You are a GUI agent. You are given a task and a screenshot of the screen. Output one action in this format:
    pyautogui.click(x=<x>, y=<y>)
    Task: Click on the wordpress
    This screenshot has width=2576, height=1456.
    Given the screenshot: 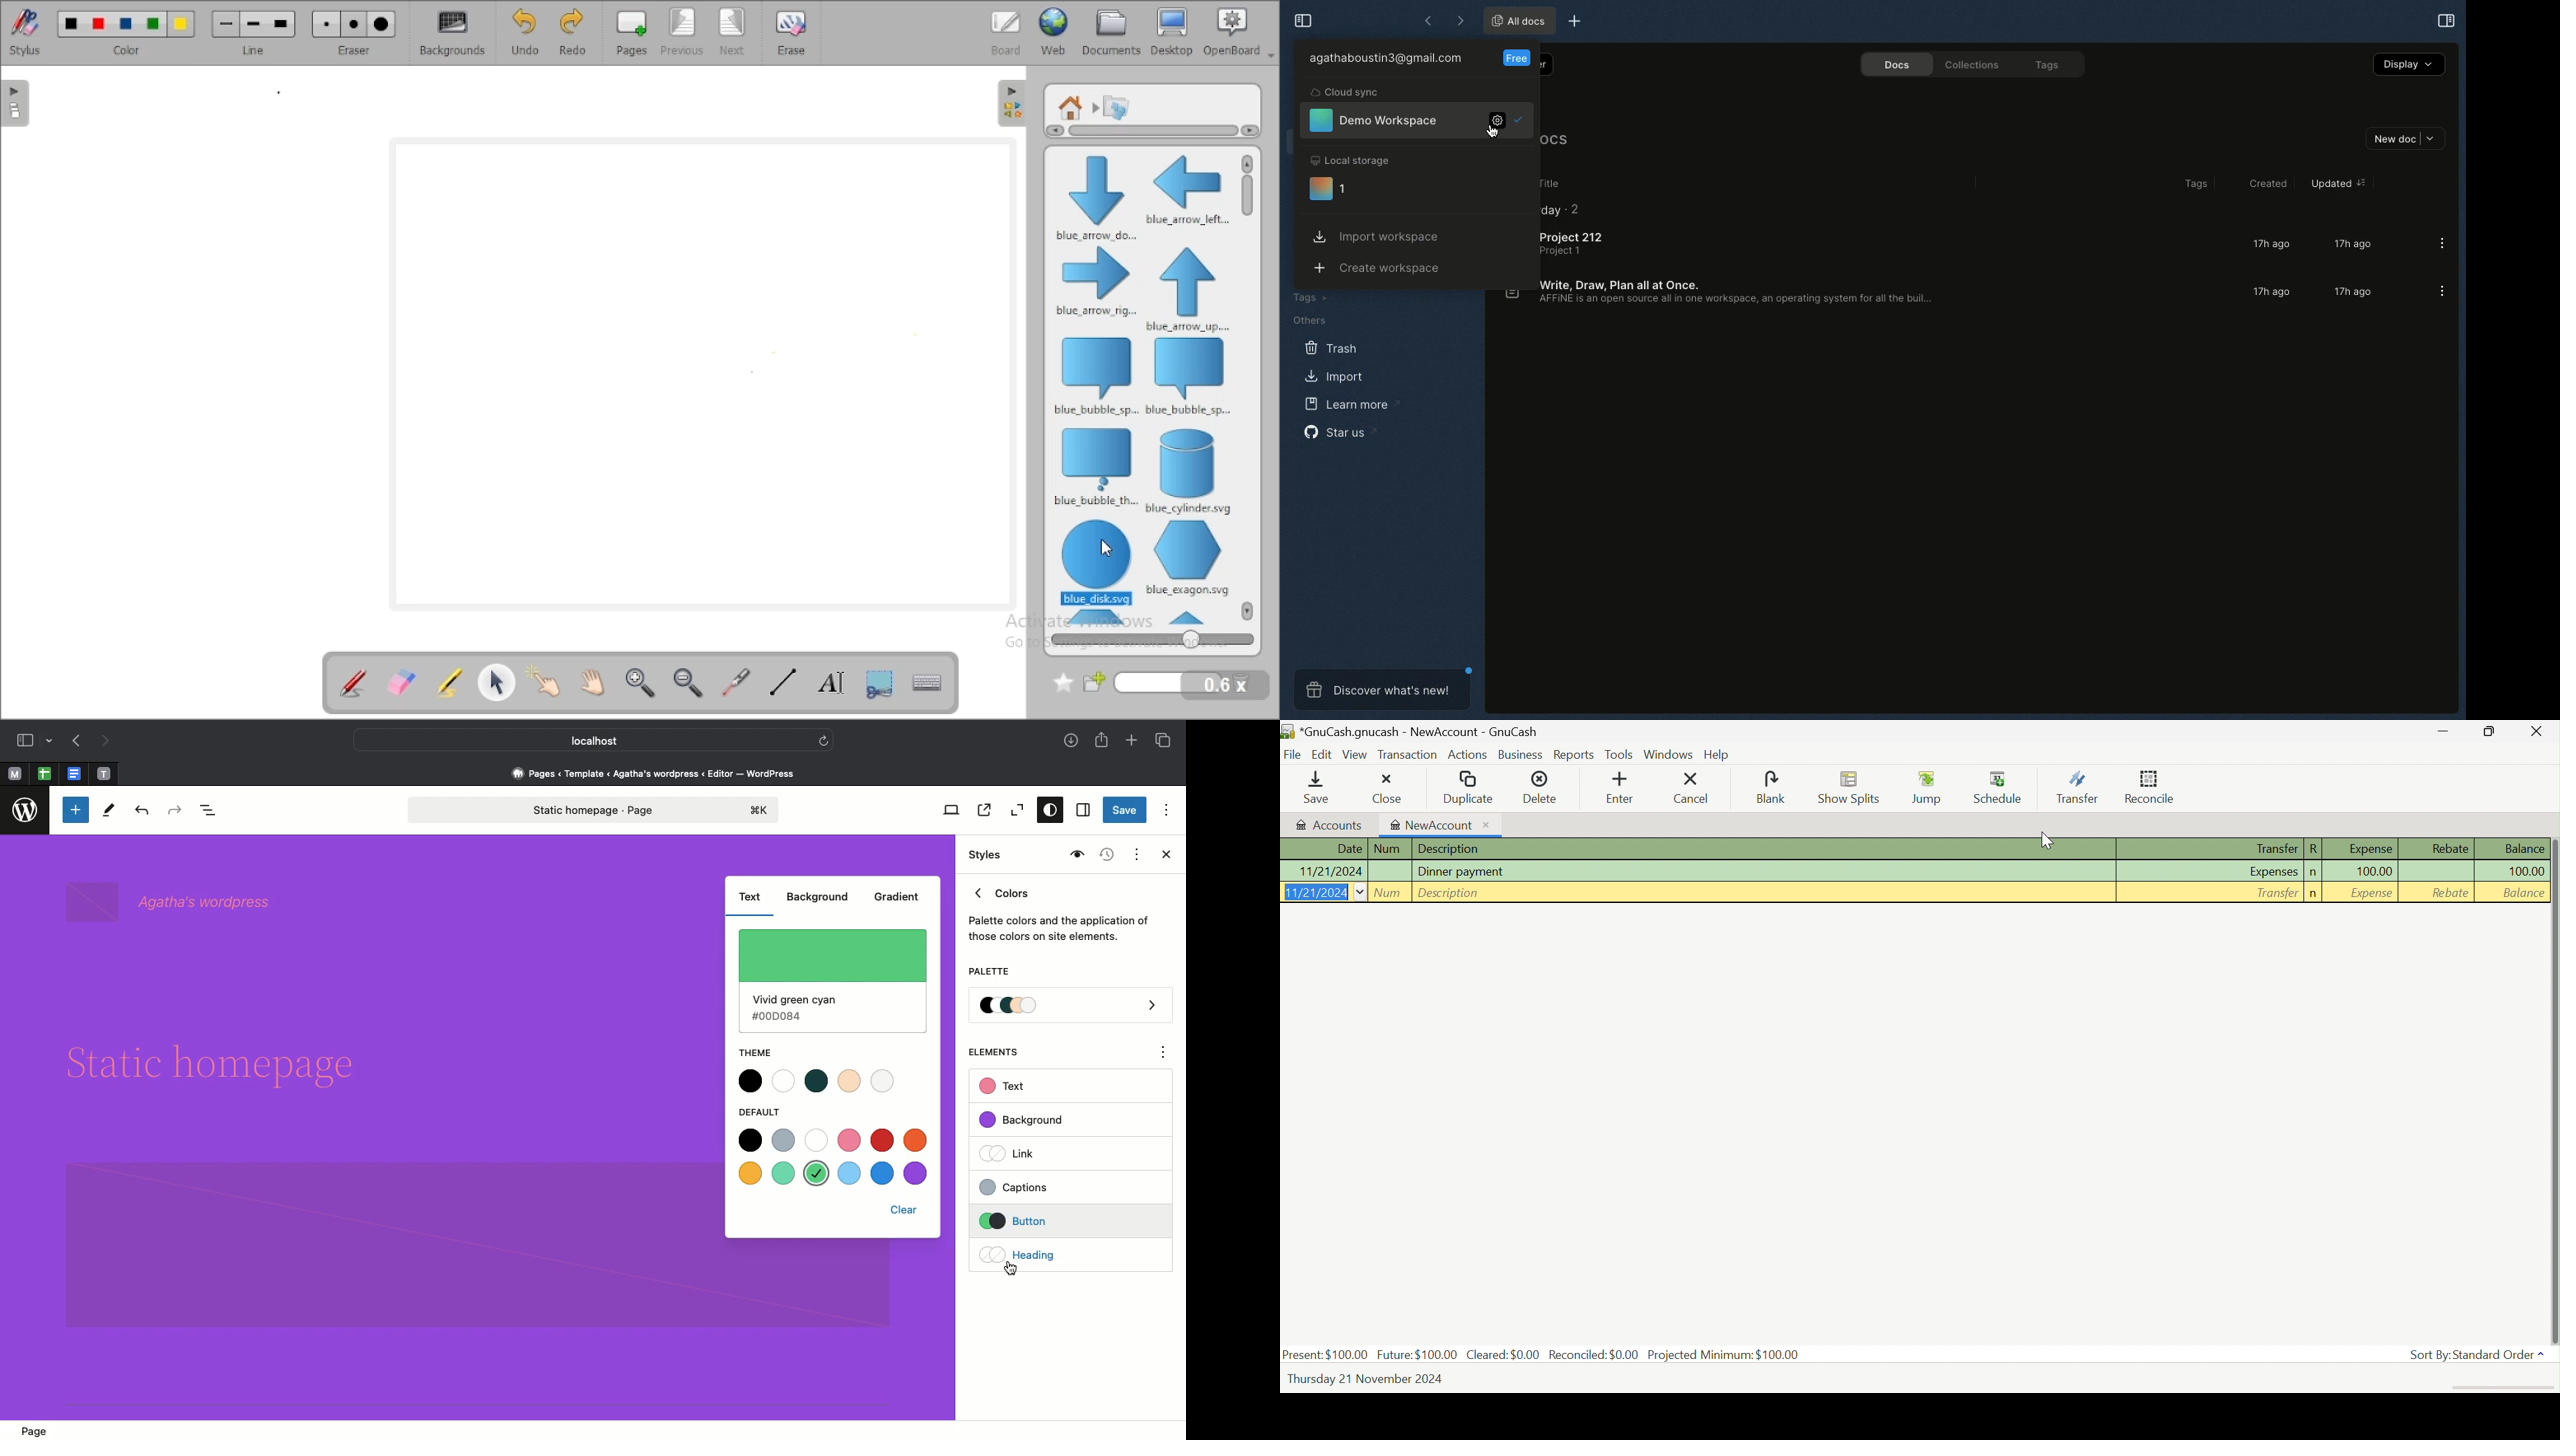 What is the action you would take?
    pyautogui.click(x=26, y=811)
    